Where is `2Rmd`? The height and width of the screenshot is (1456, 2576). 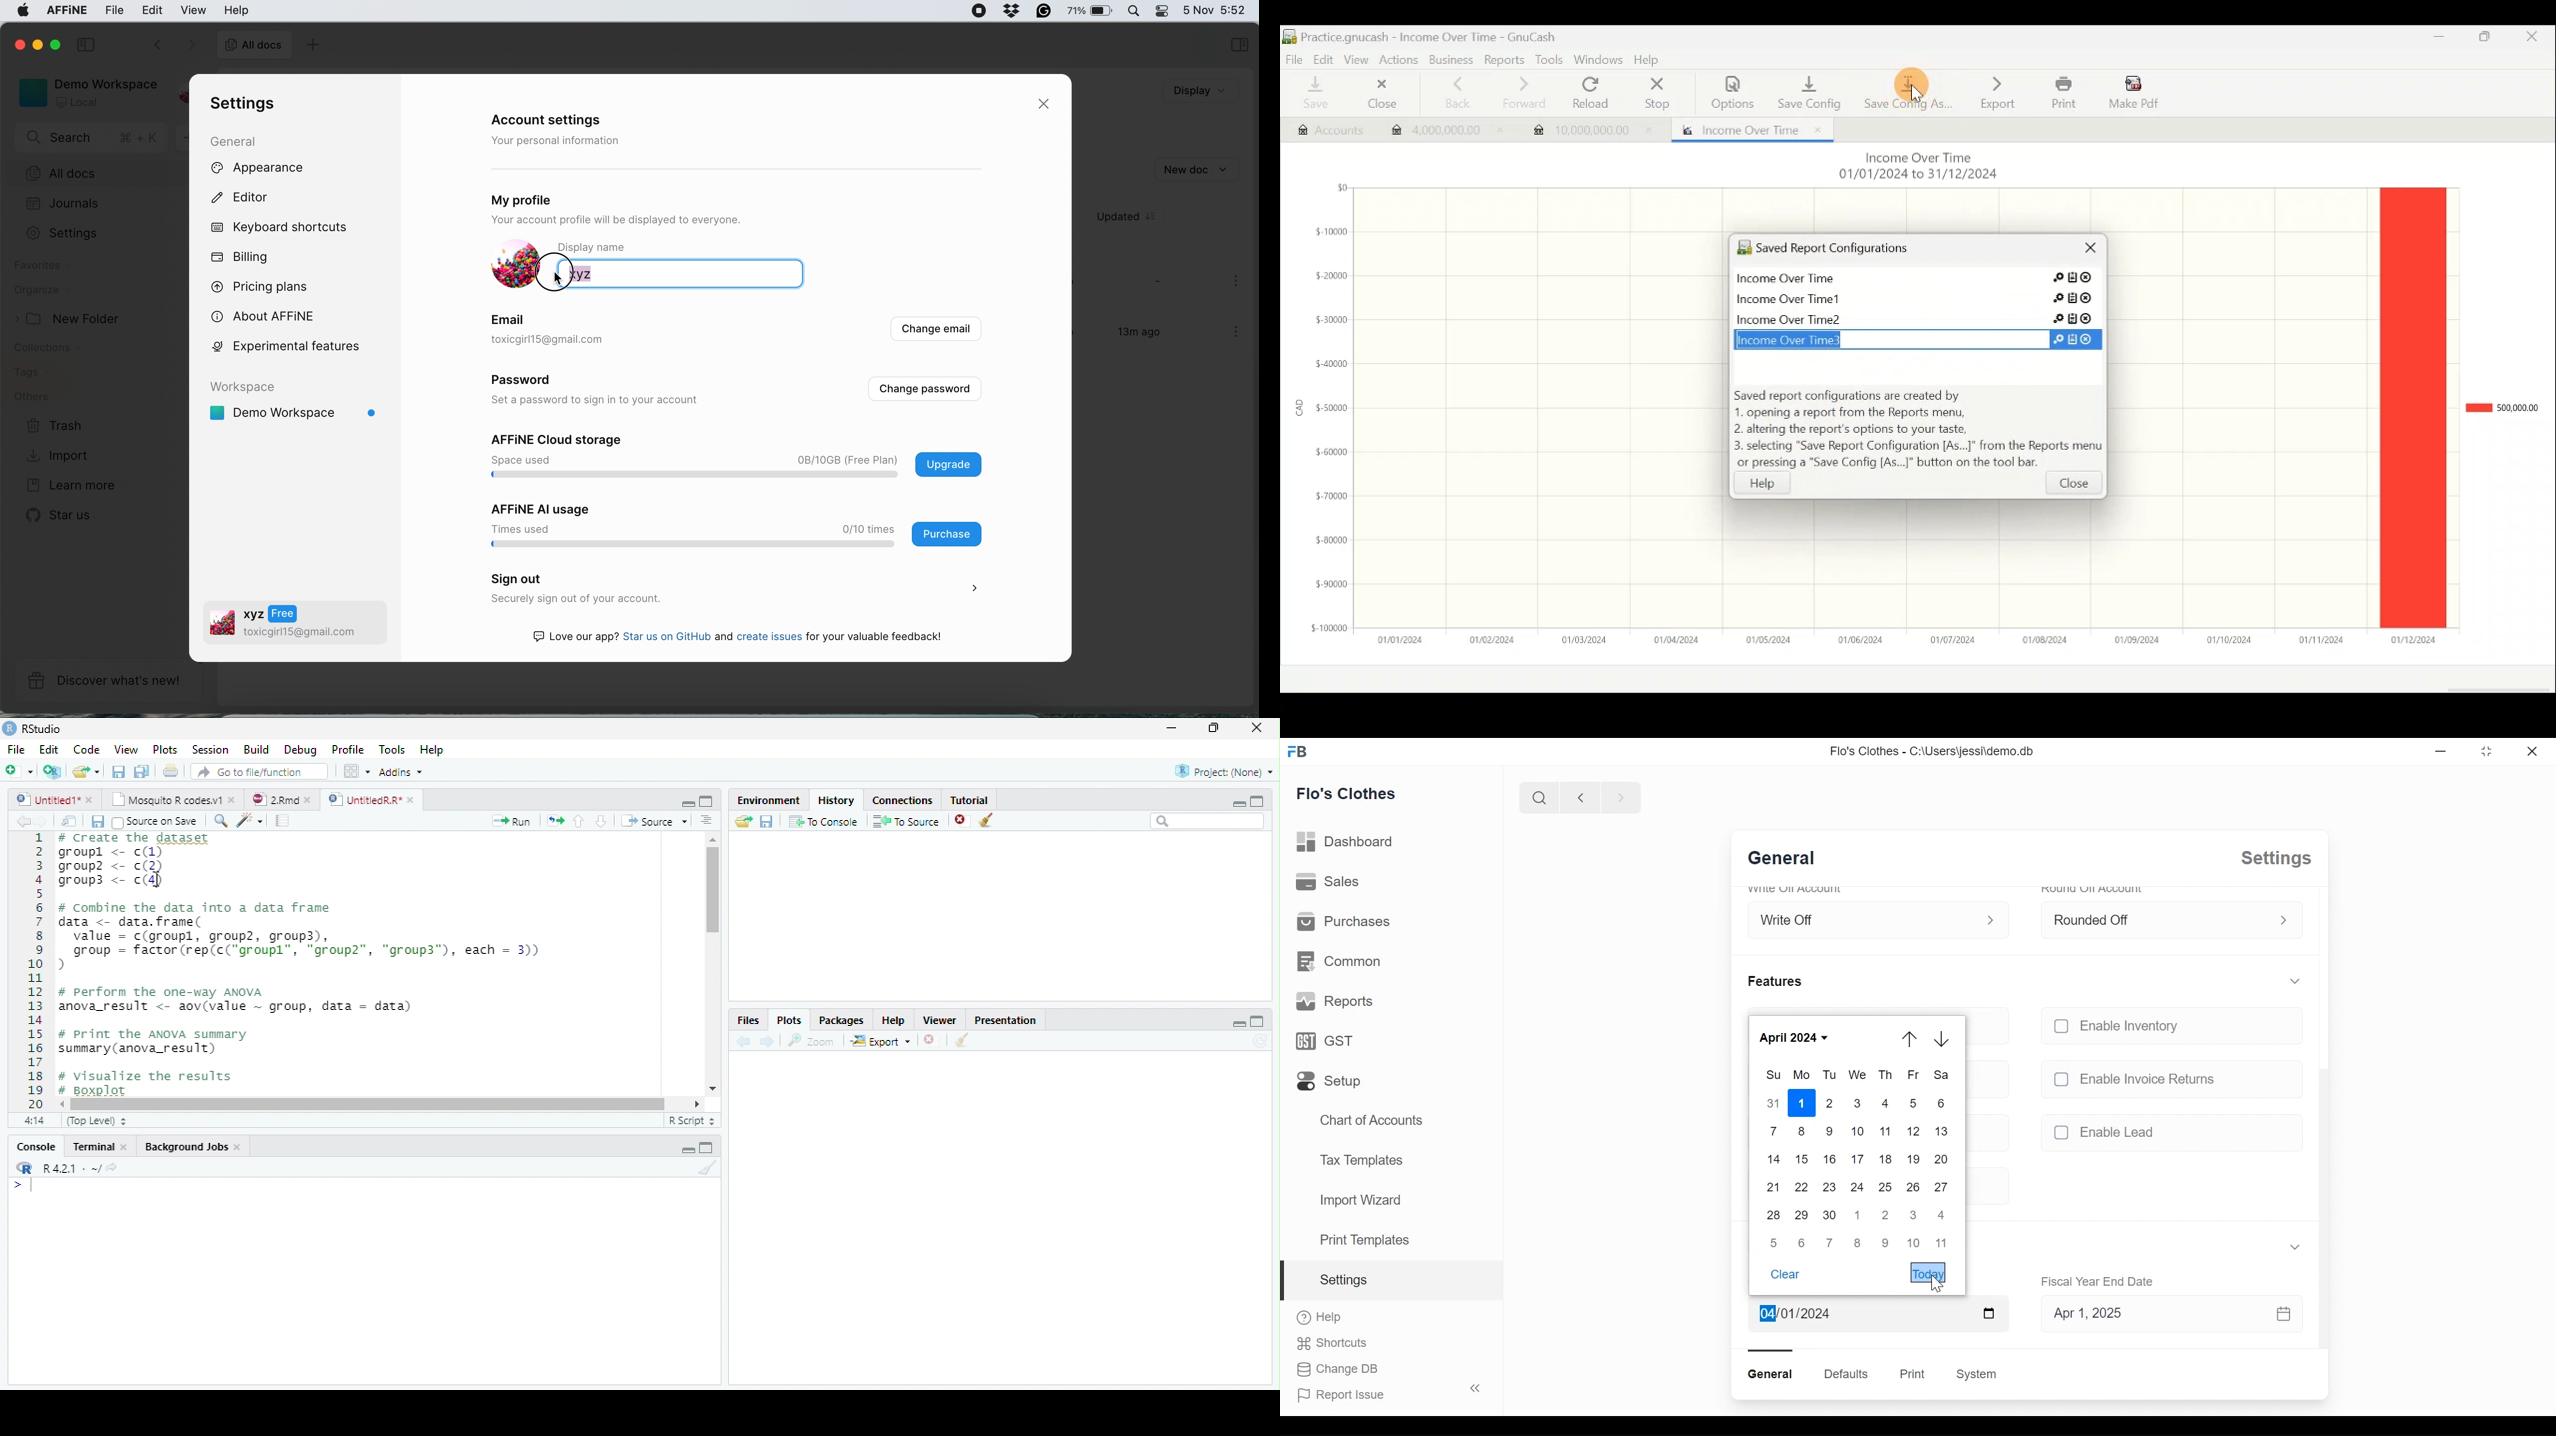 2Rmd is located at coordinates (280, 798).